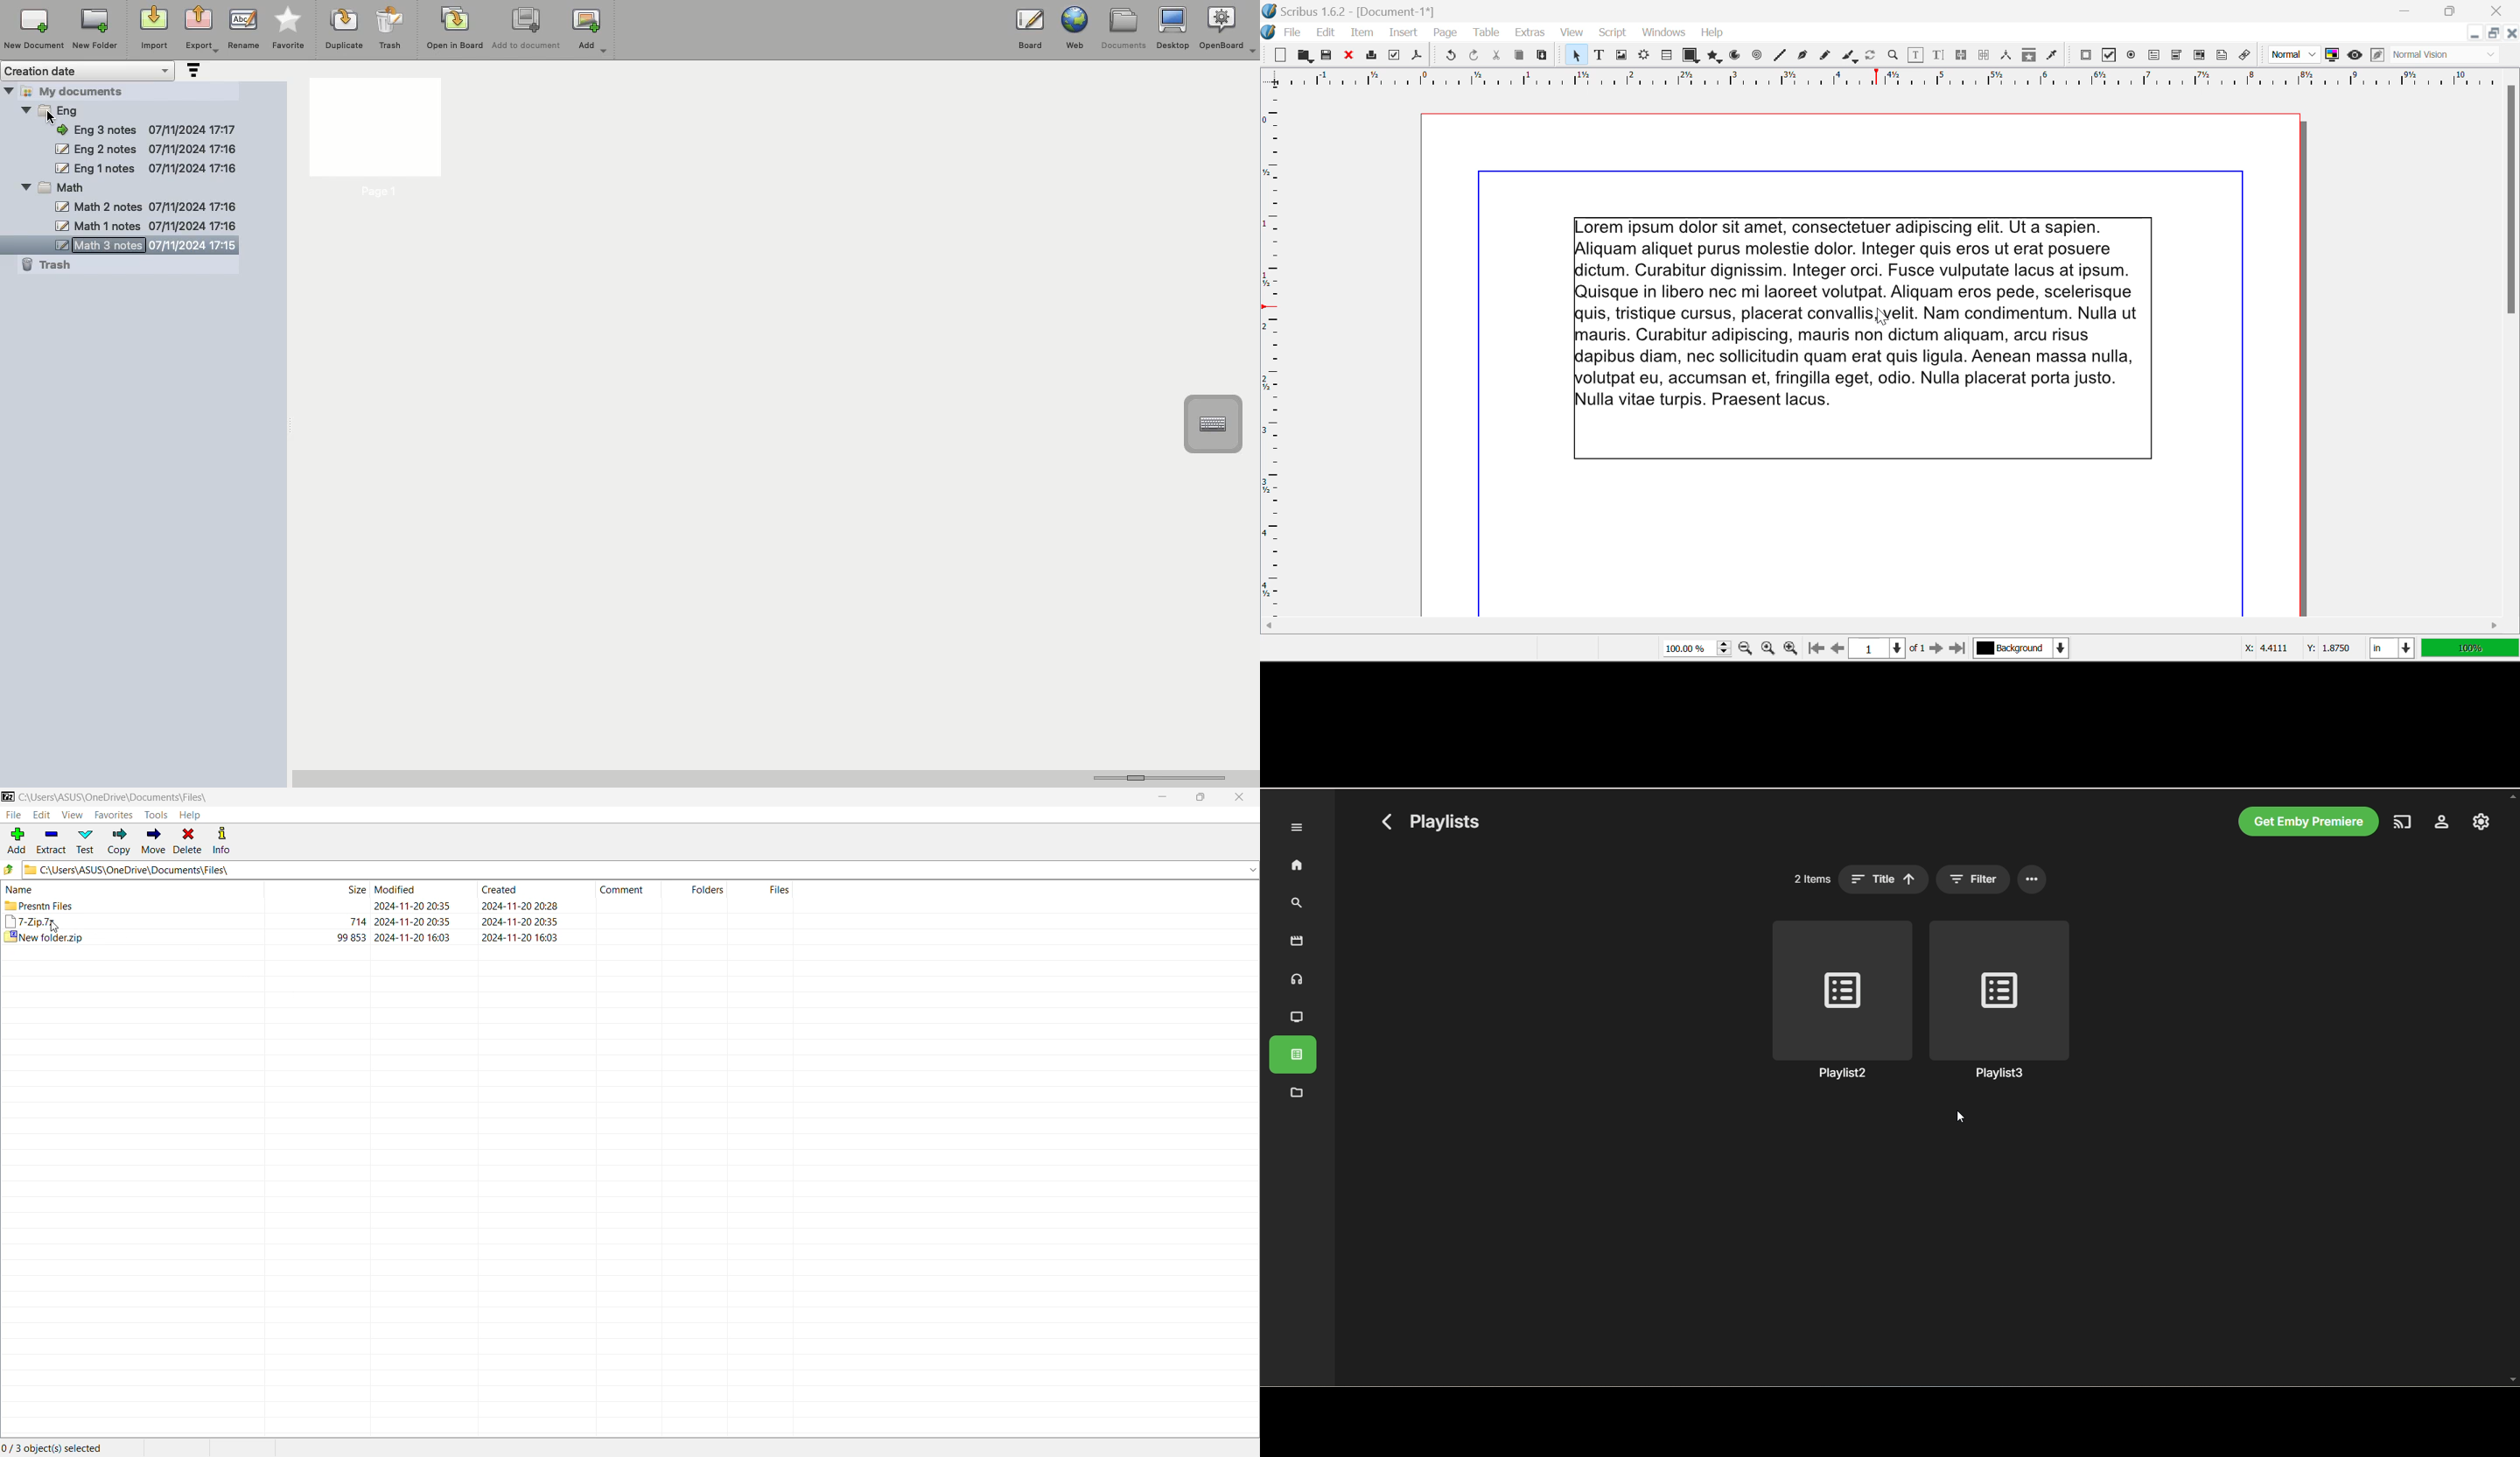 This screenshot has width=2520, height=1484. What do you see at coordinates (51, 841) in the screenshot?
I see `Extract` at bounding box center [51, 841].